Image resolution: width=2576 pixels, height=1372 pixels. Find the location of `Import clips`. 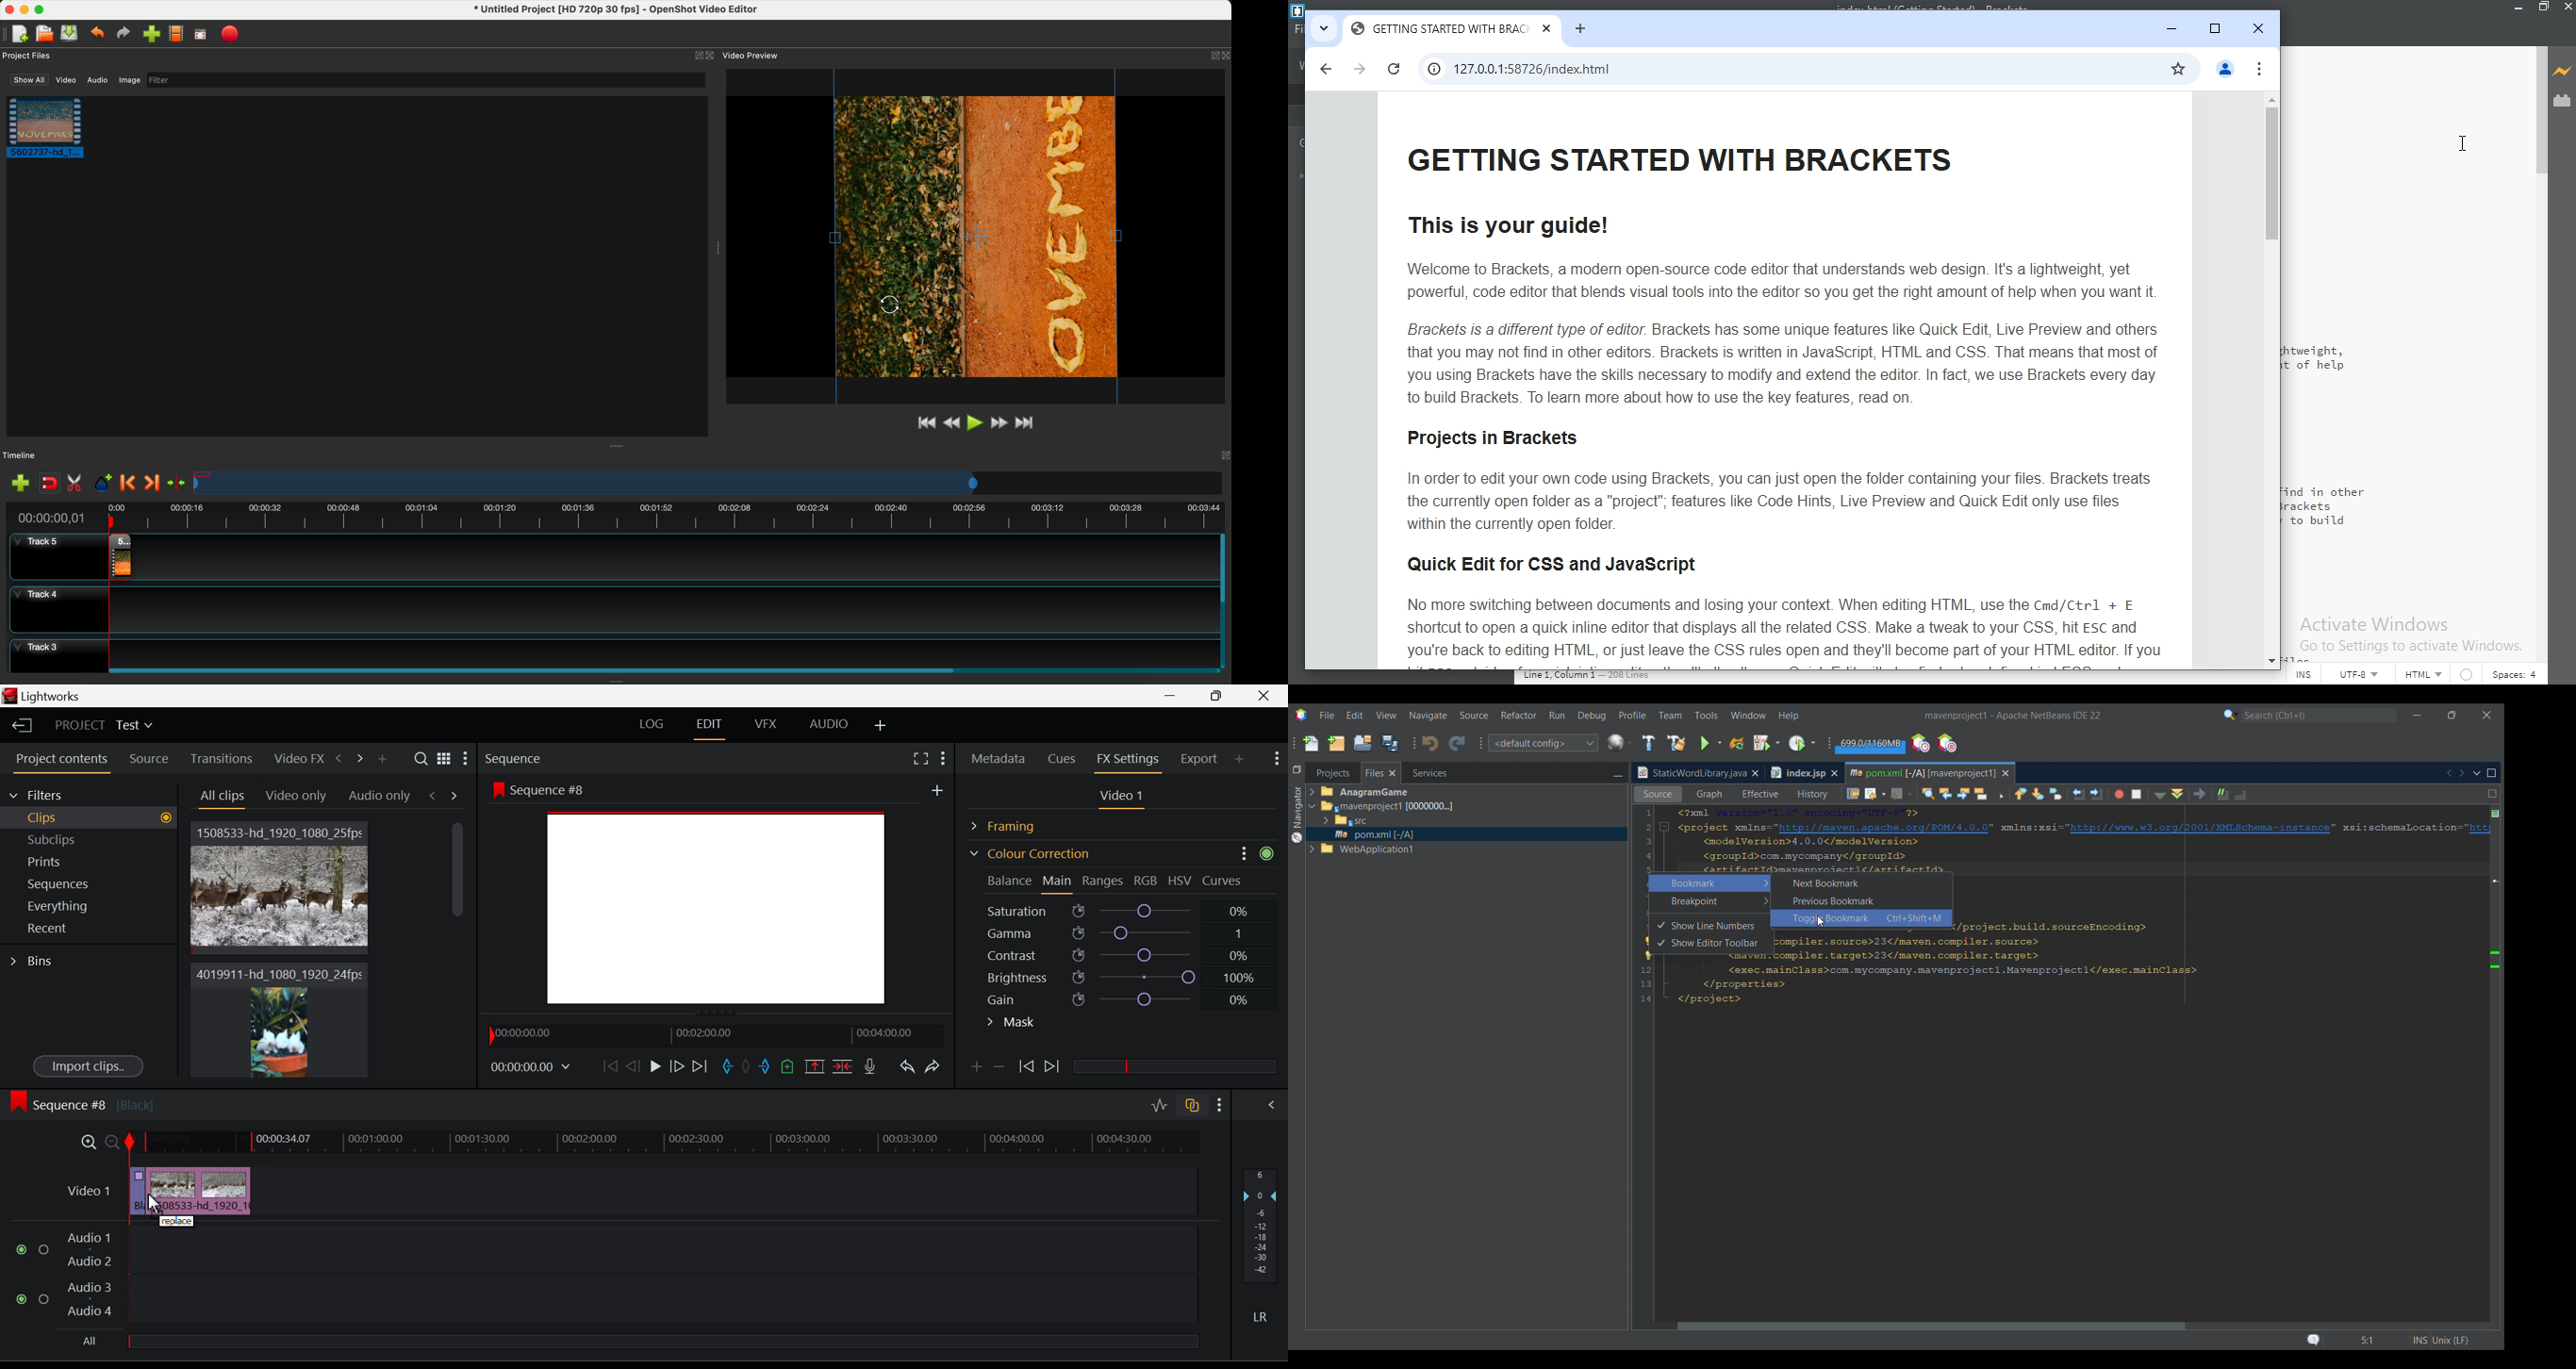

Import clips is located at coordinates (88, 1068).